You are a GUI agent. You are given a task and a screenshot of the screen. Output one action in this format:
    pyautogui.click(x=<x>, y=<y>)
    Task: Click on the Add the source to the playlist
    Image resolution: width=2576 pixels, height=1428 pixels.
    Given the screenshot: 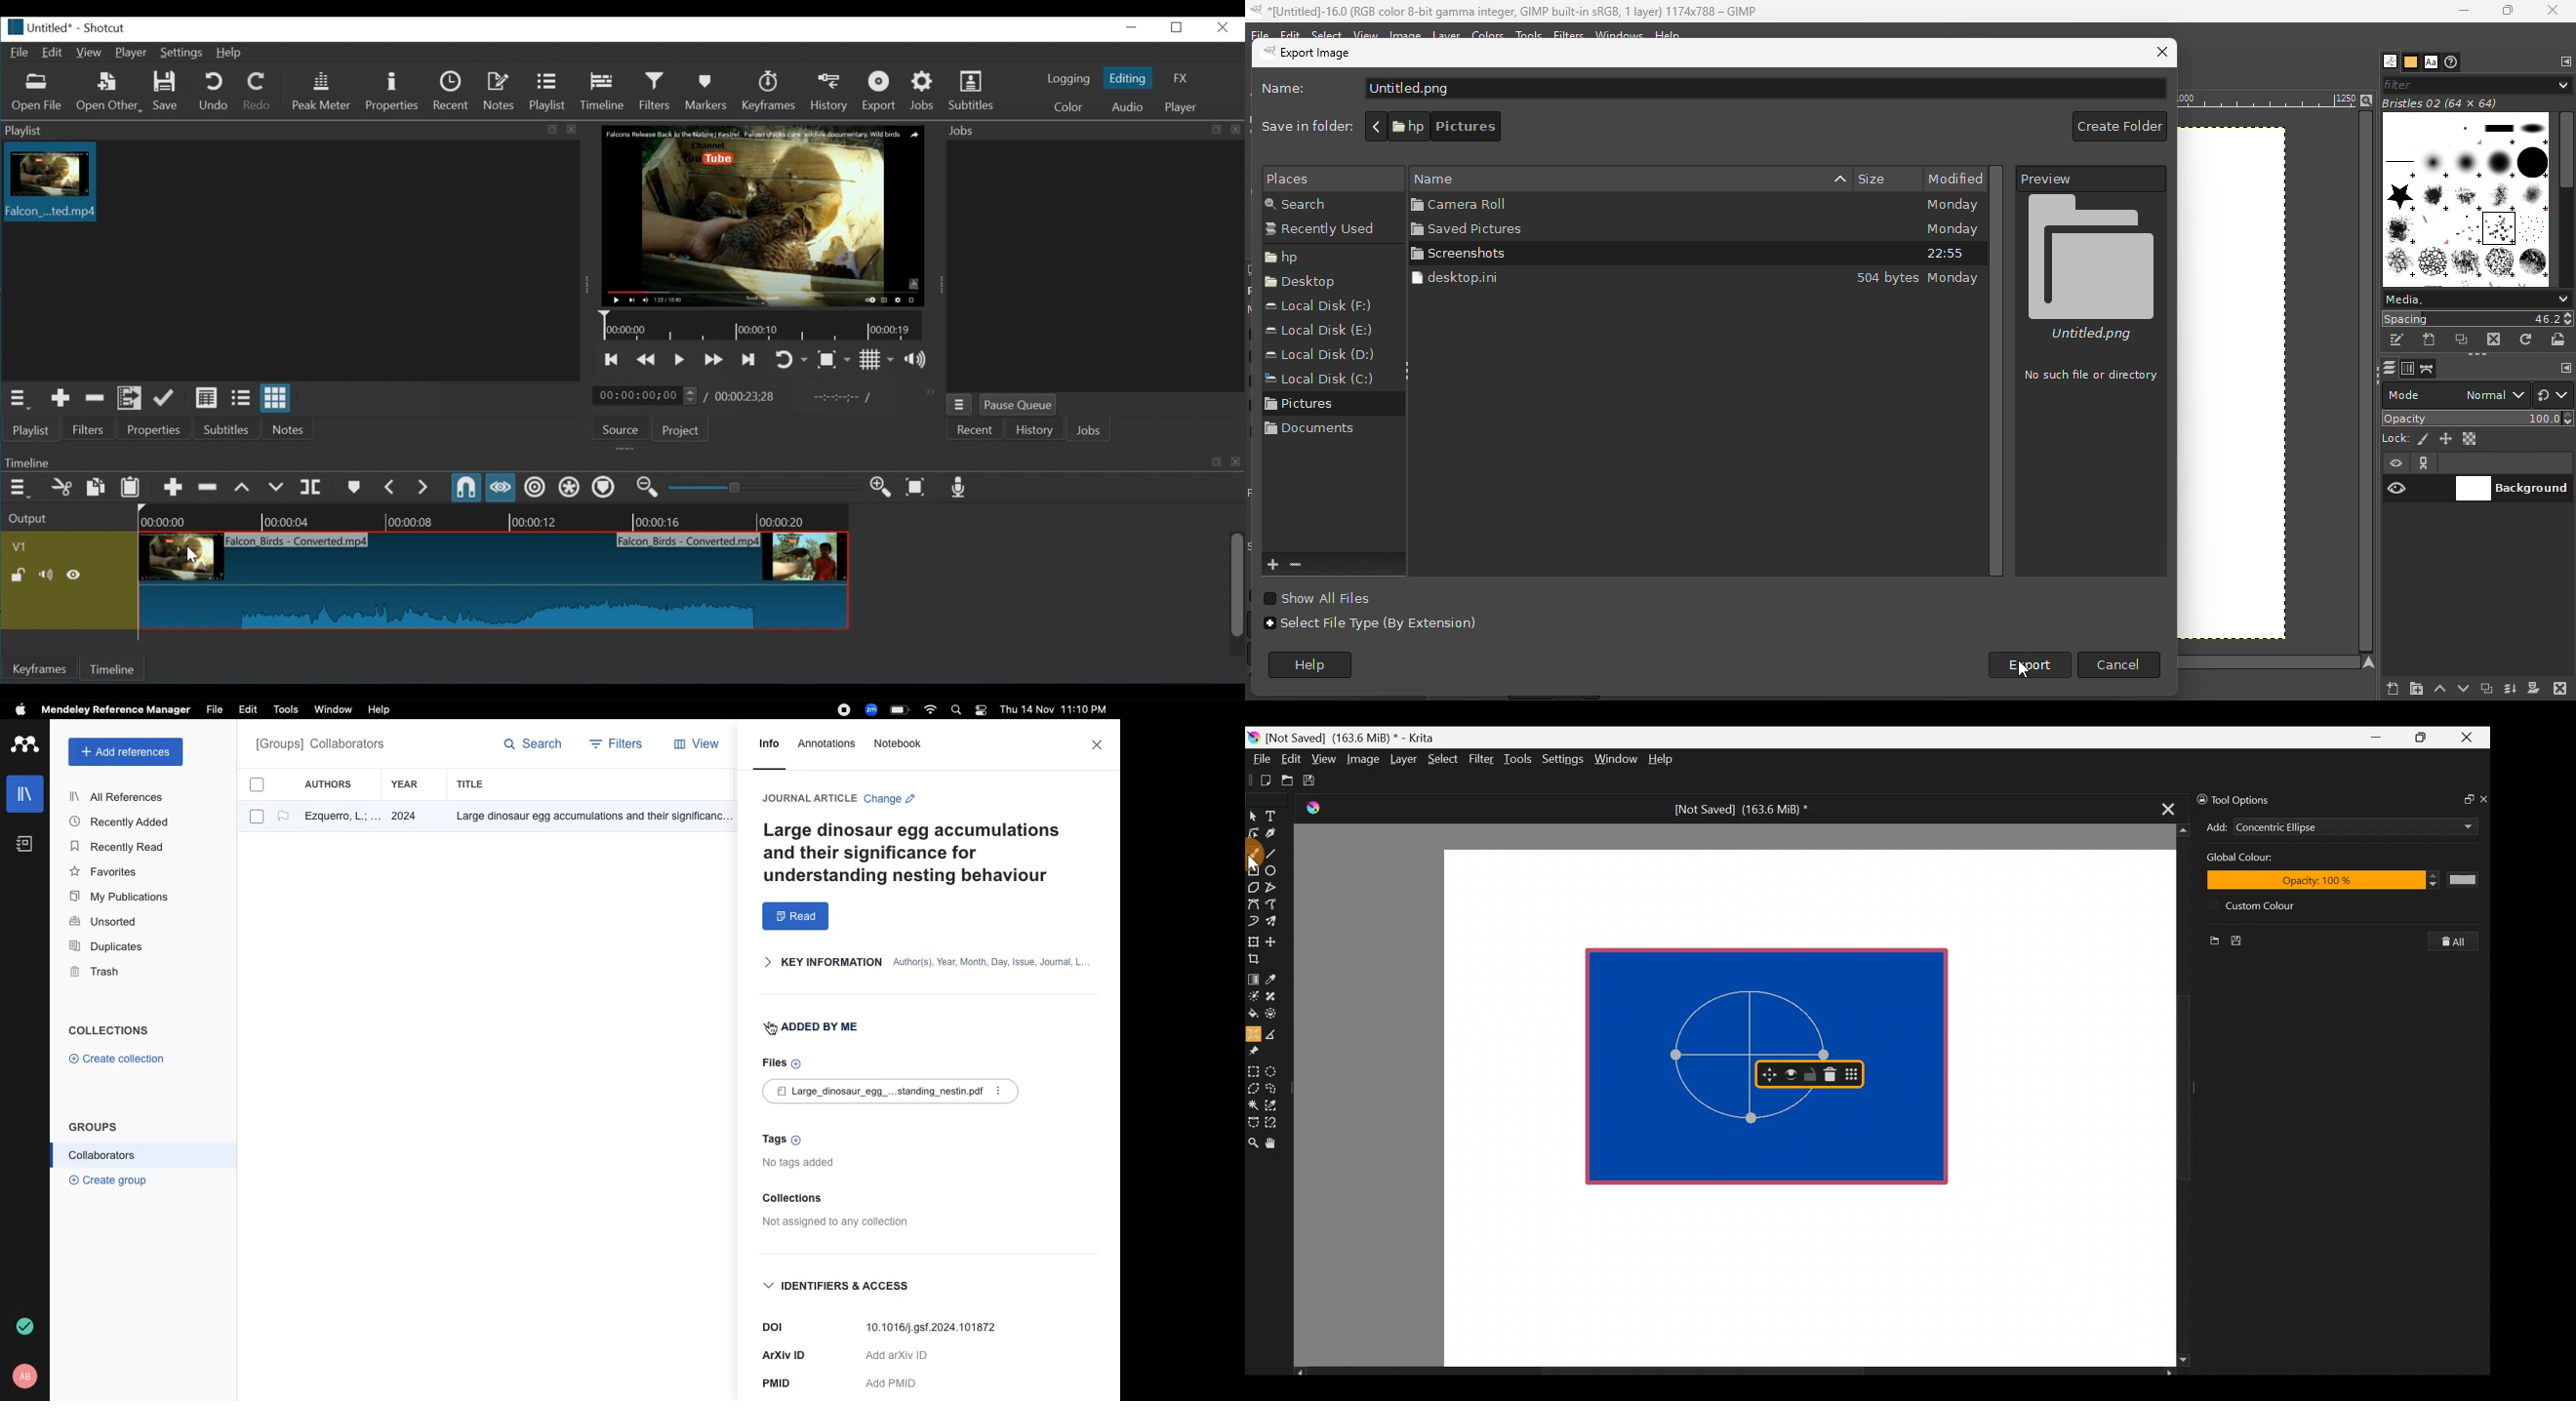 What is the action you would take?
    pyautogui.click(x=62, y=399)
    